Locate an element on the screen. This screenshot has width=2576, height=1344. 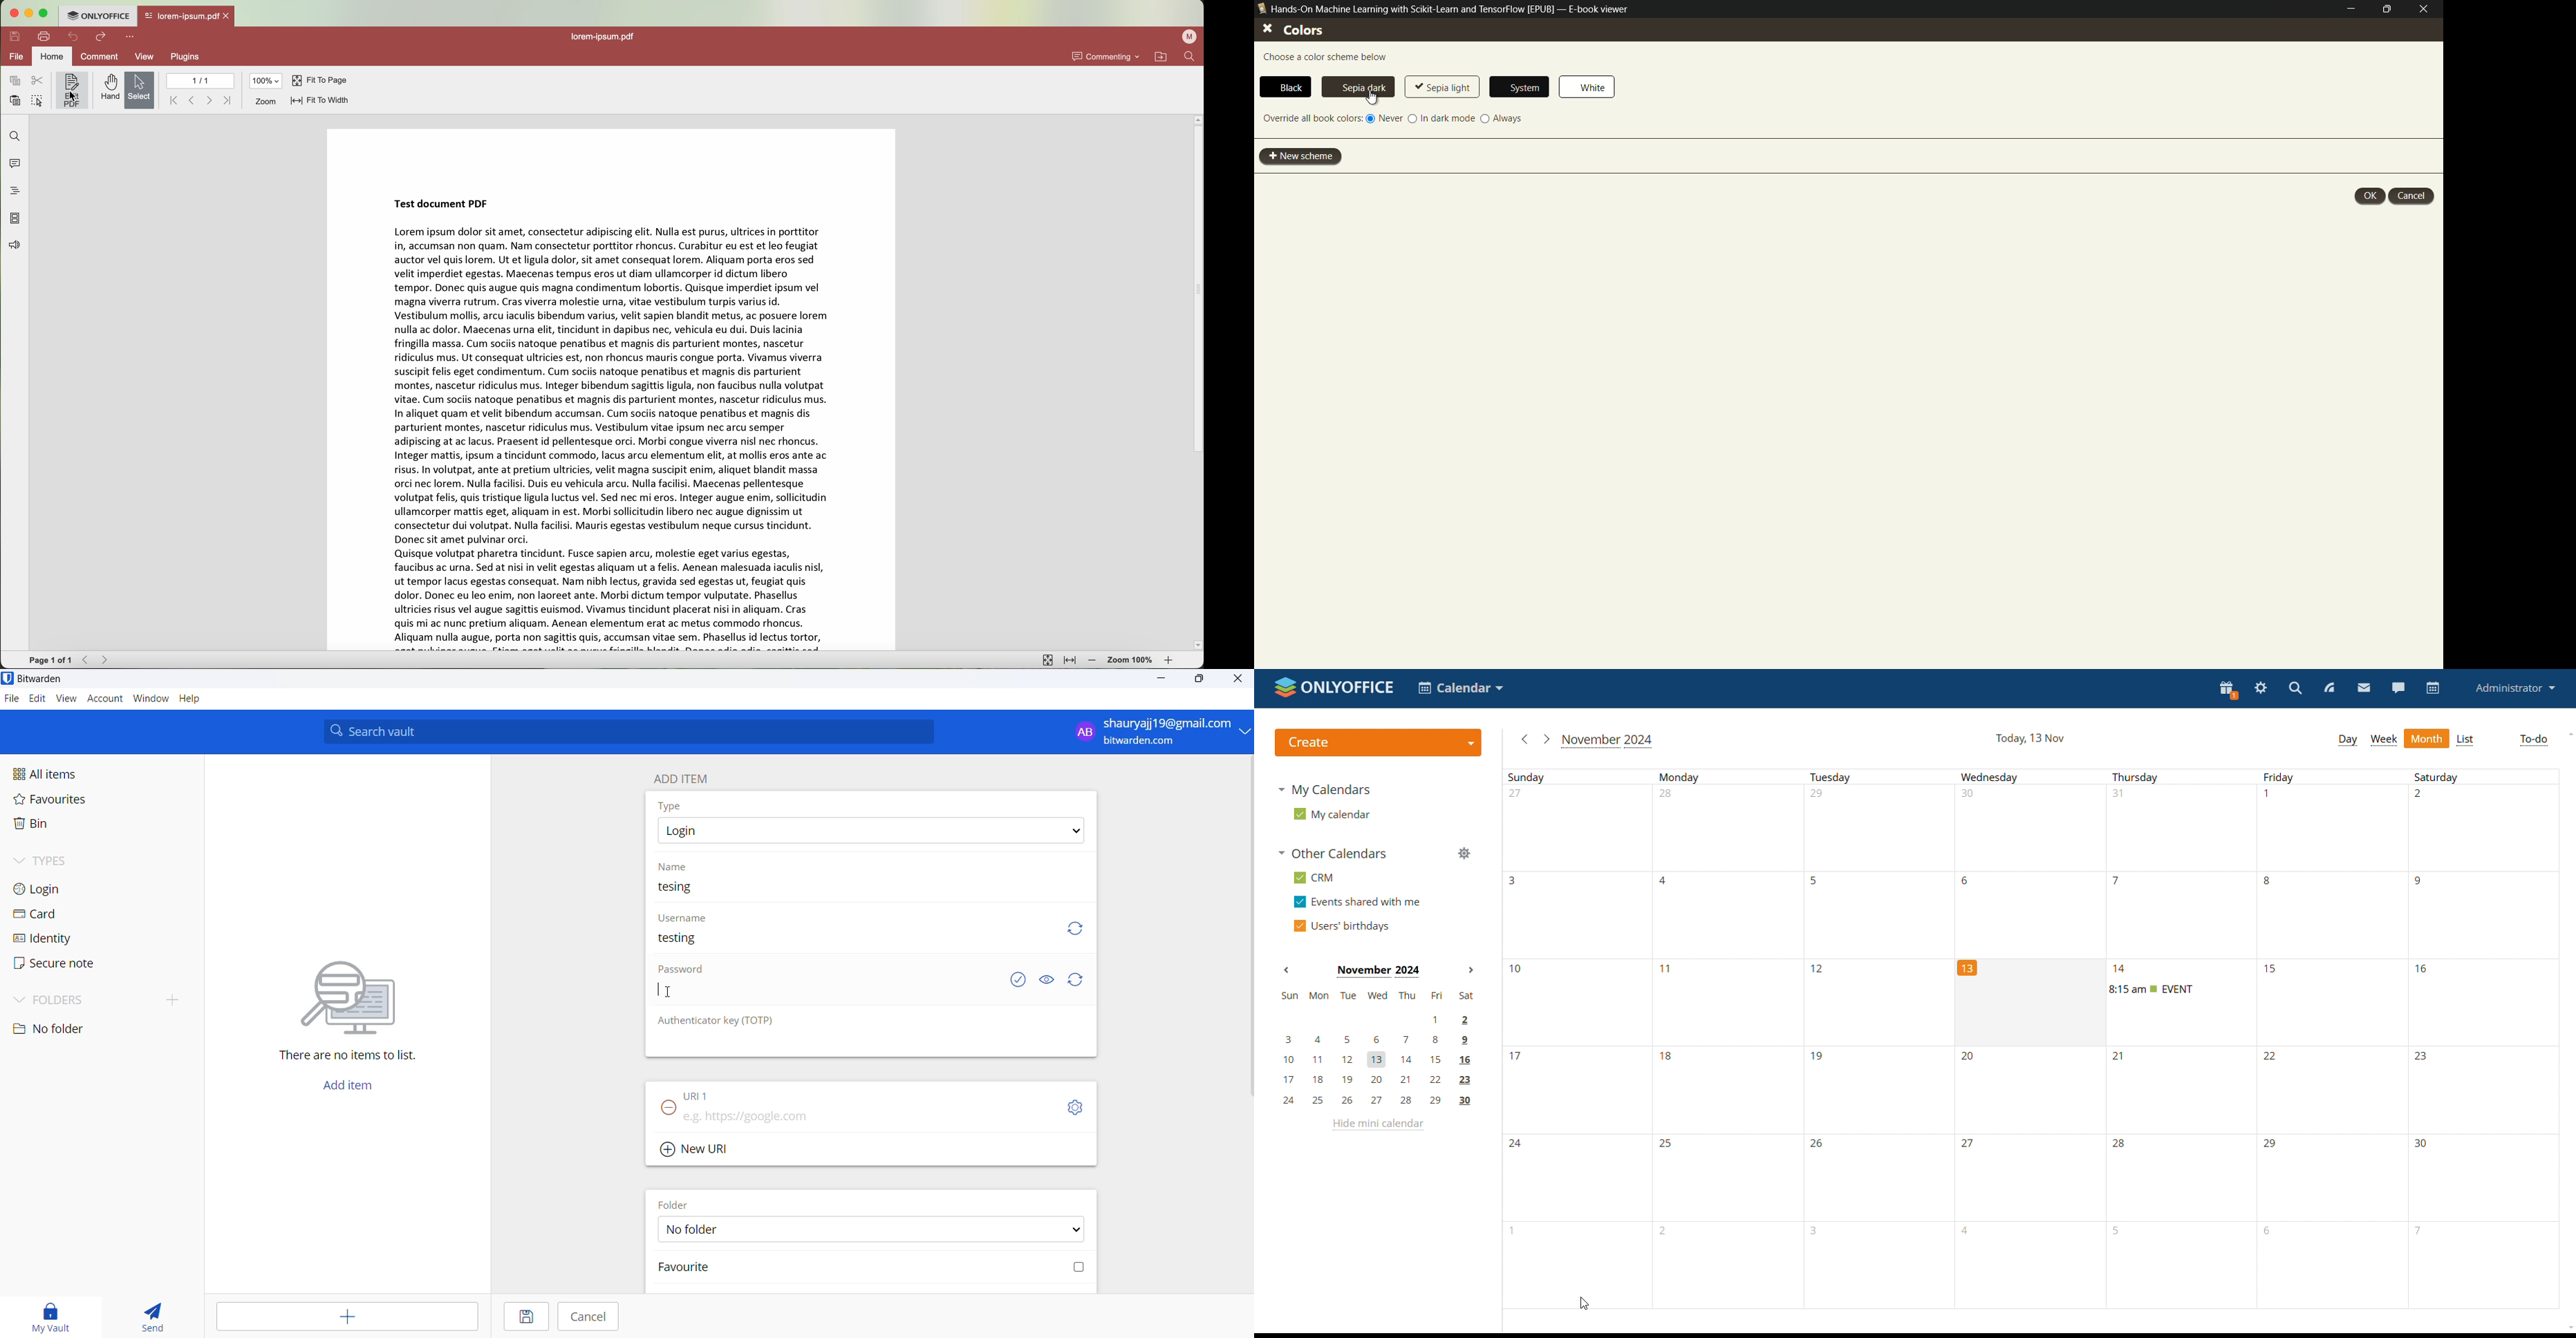
manage is located at coordinates (1463, 853).